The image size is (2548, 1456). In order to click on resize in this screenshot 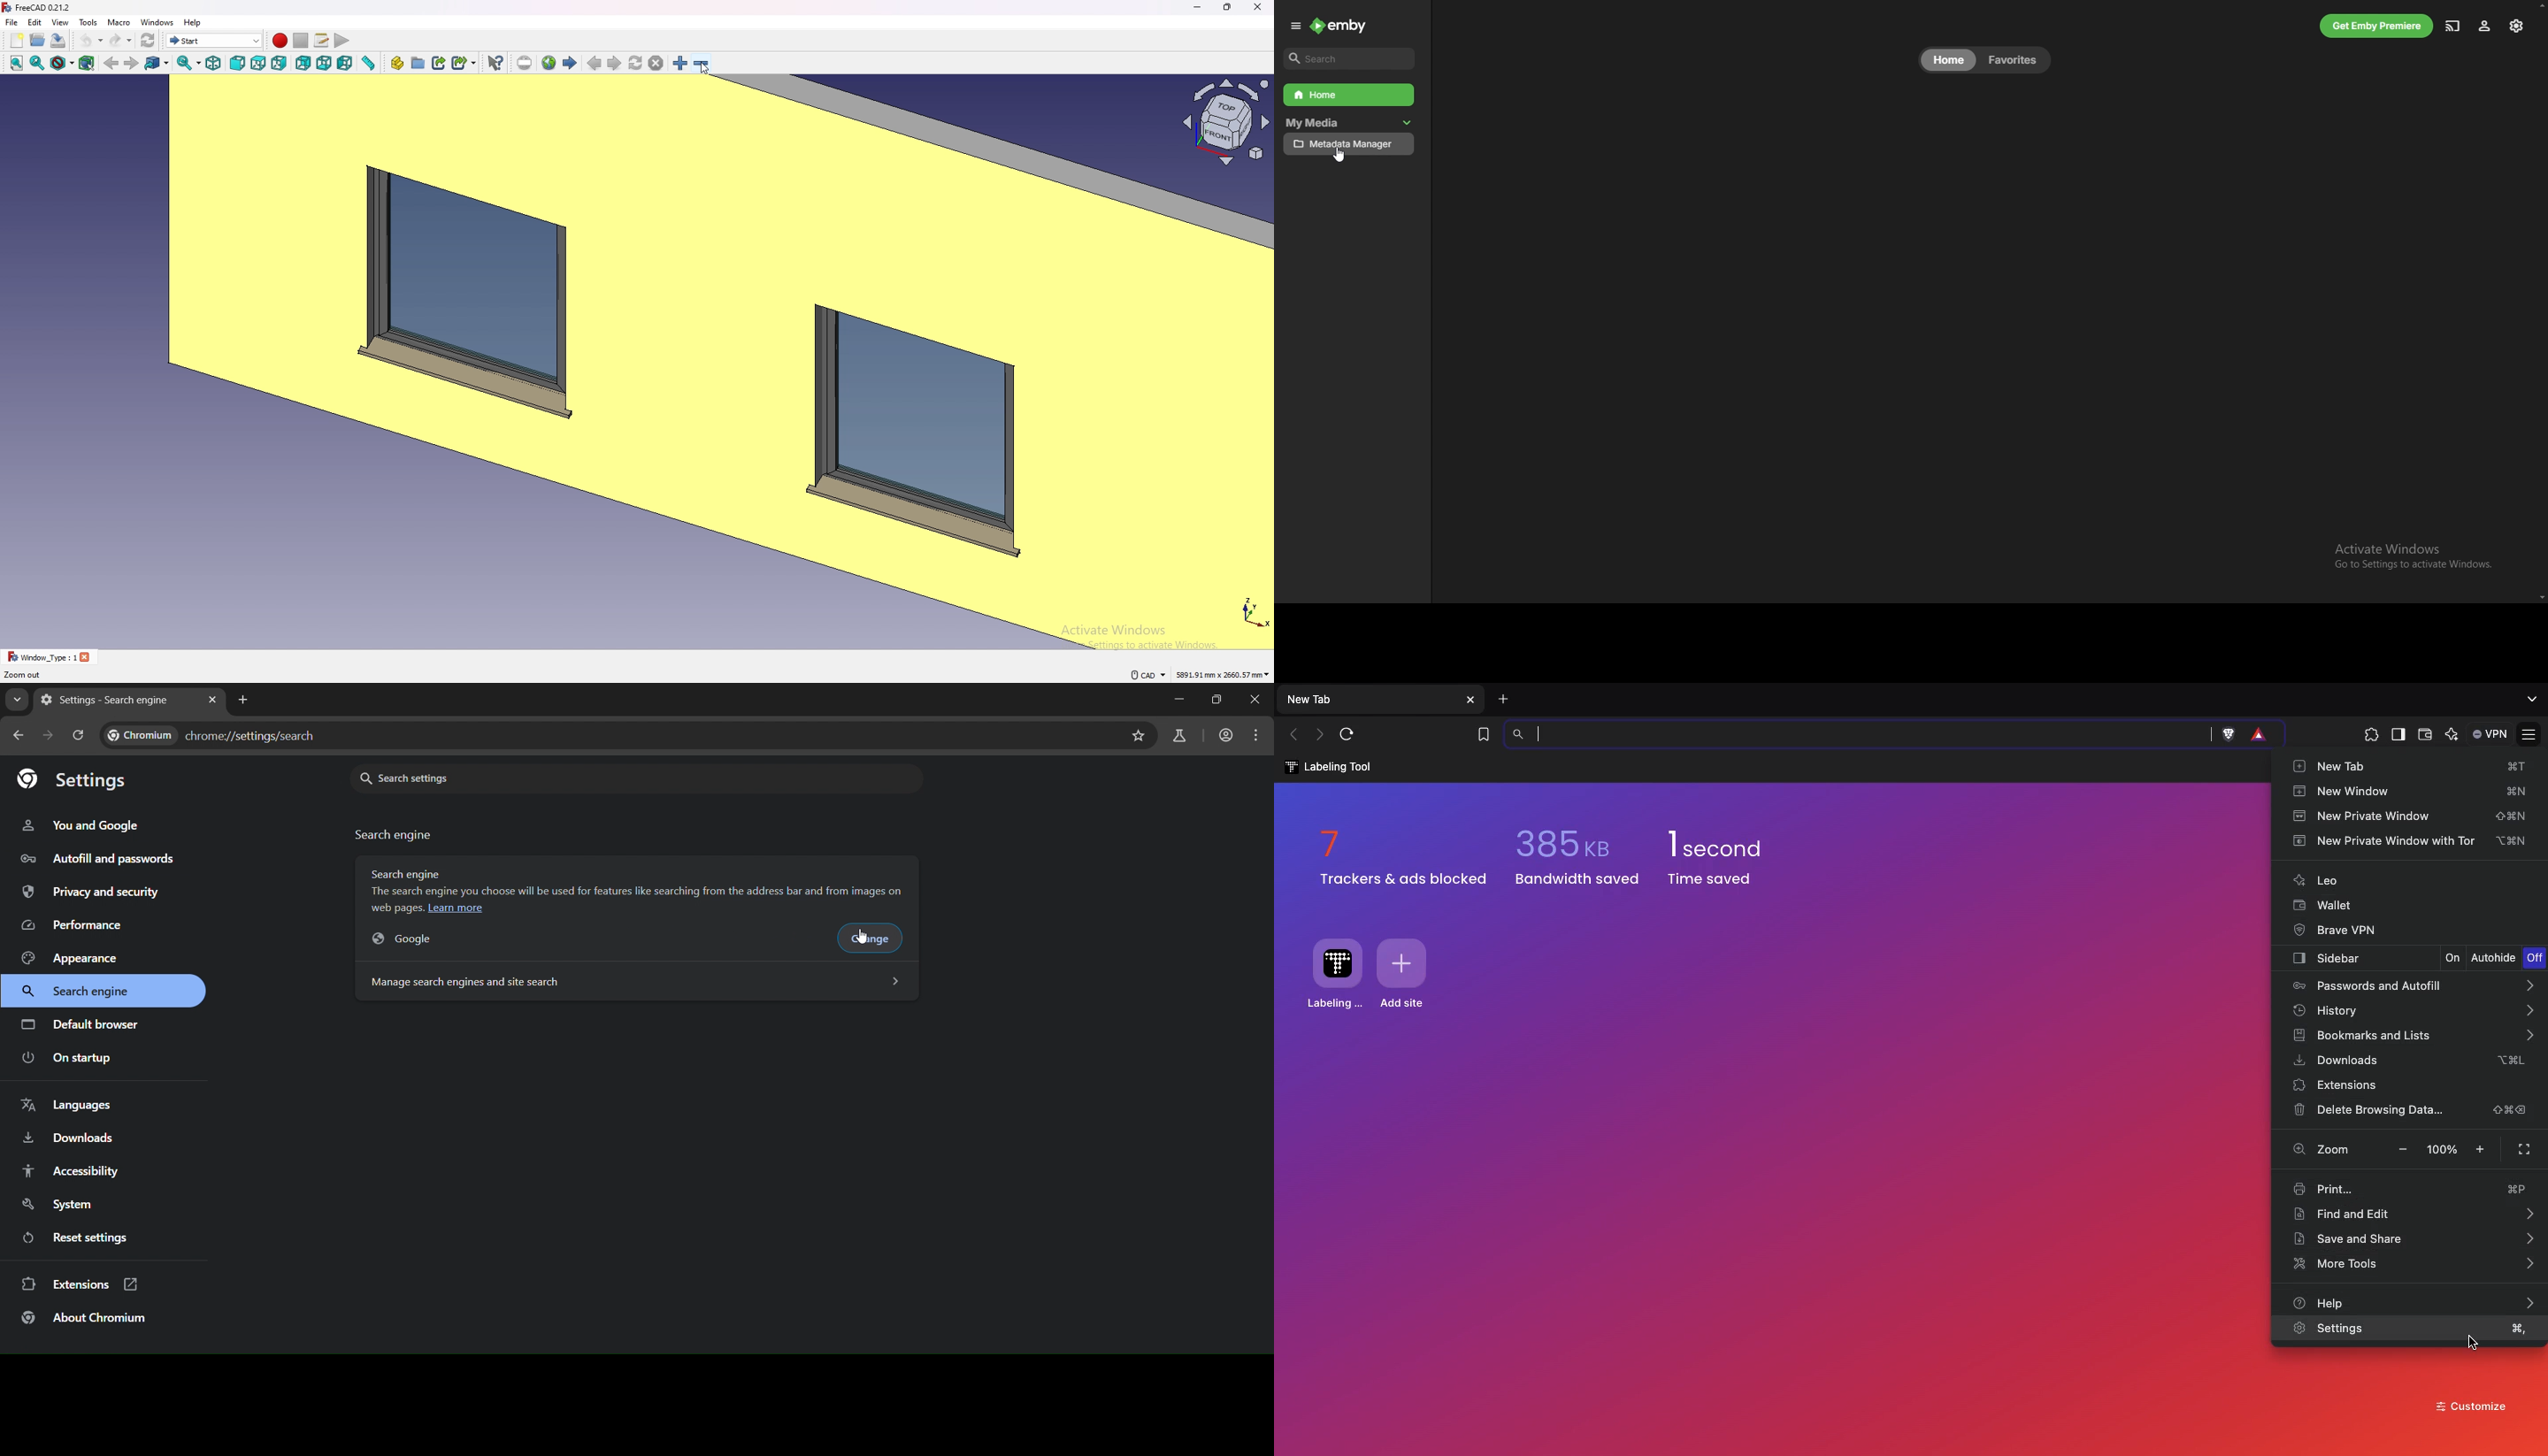, I will do `click(1229, 7)`.